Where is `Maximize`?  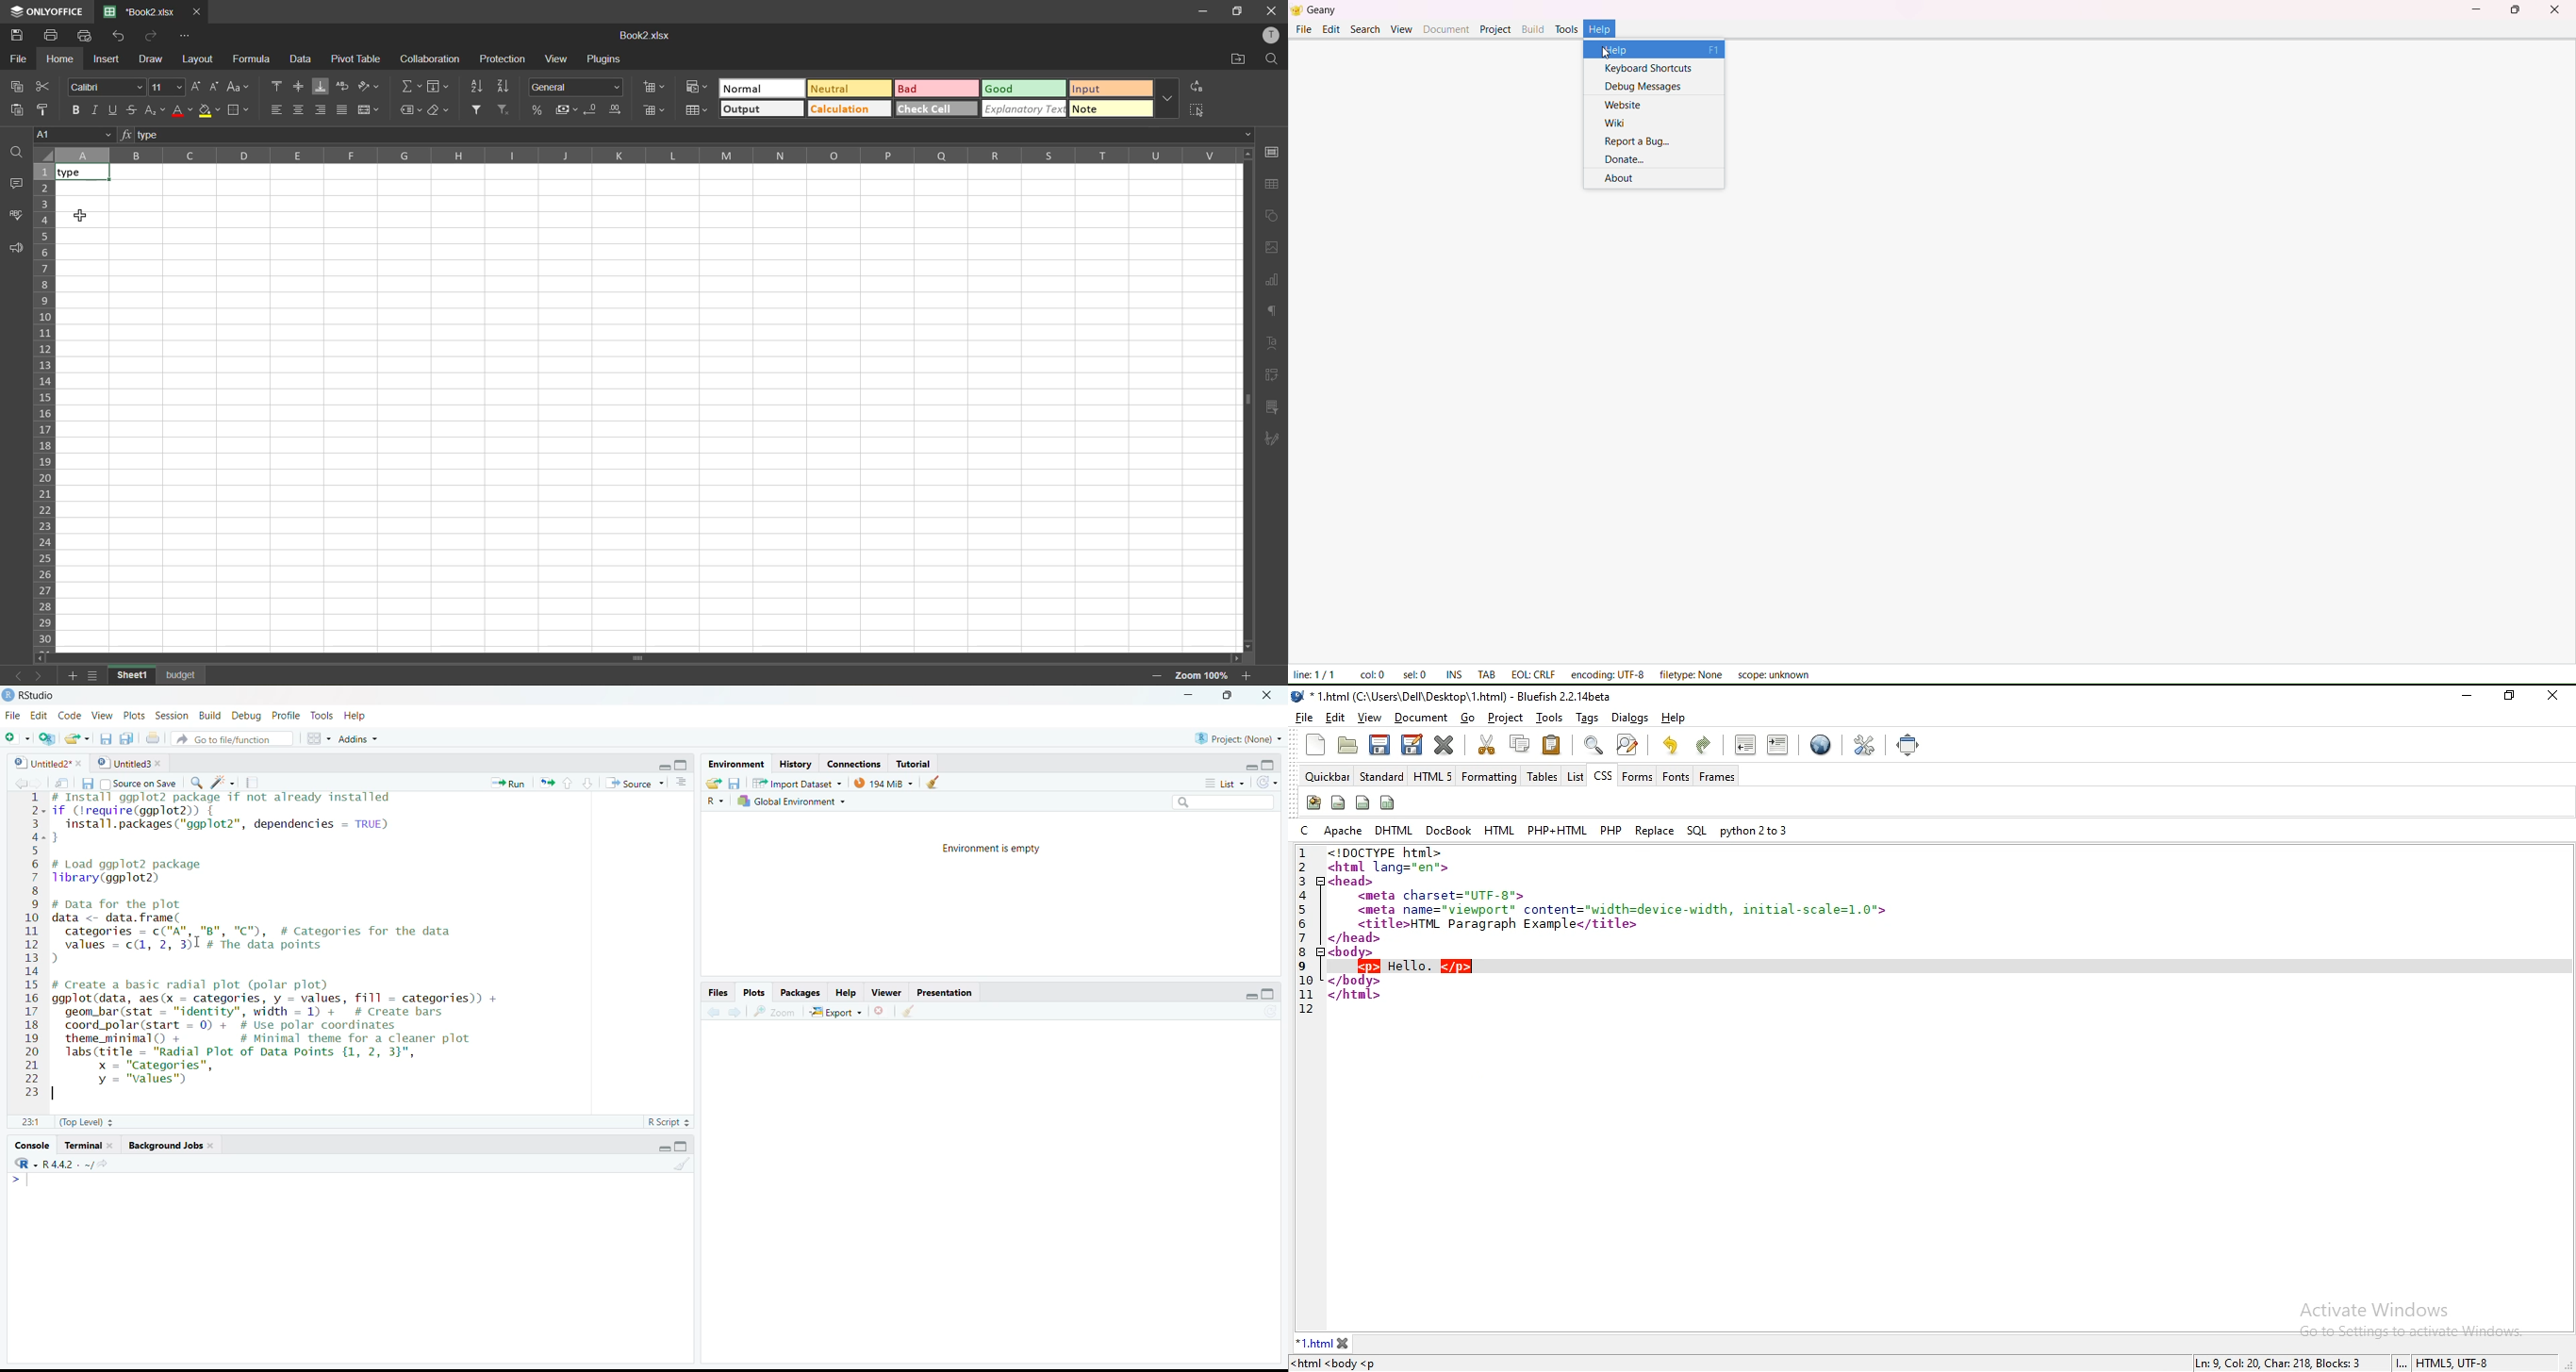
Maximize is located at coordinates (682, 764).